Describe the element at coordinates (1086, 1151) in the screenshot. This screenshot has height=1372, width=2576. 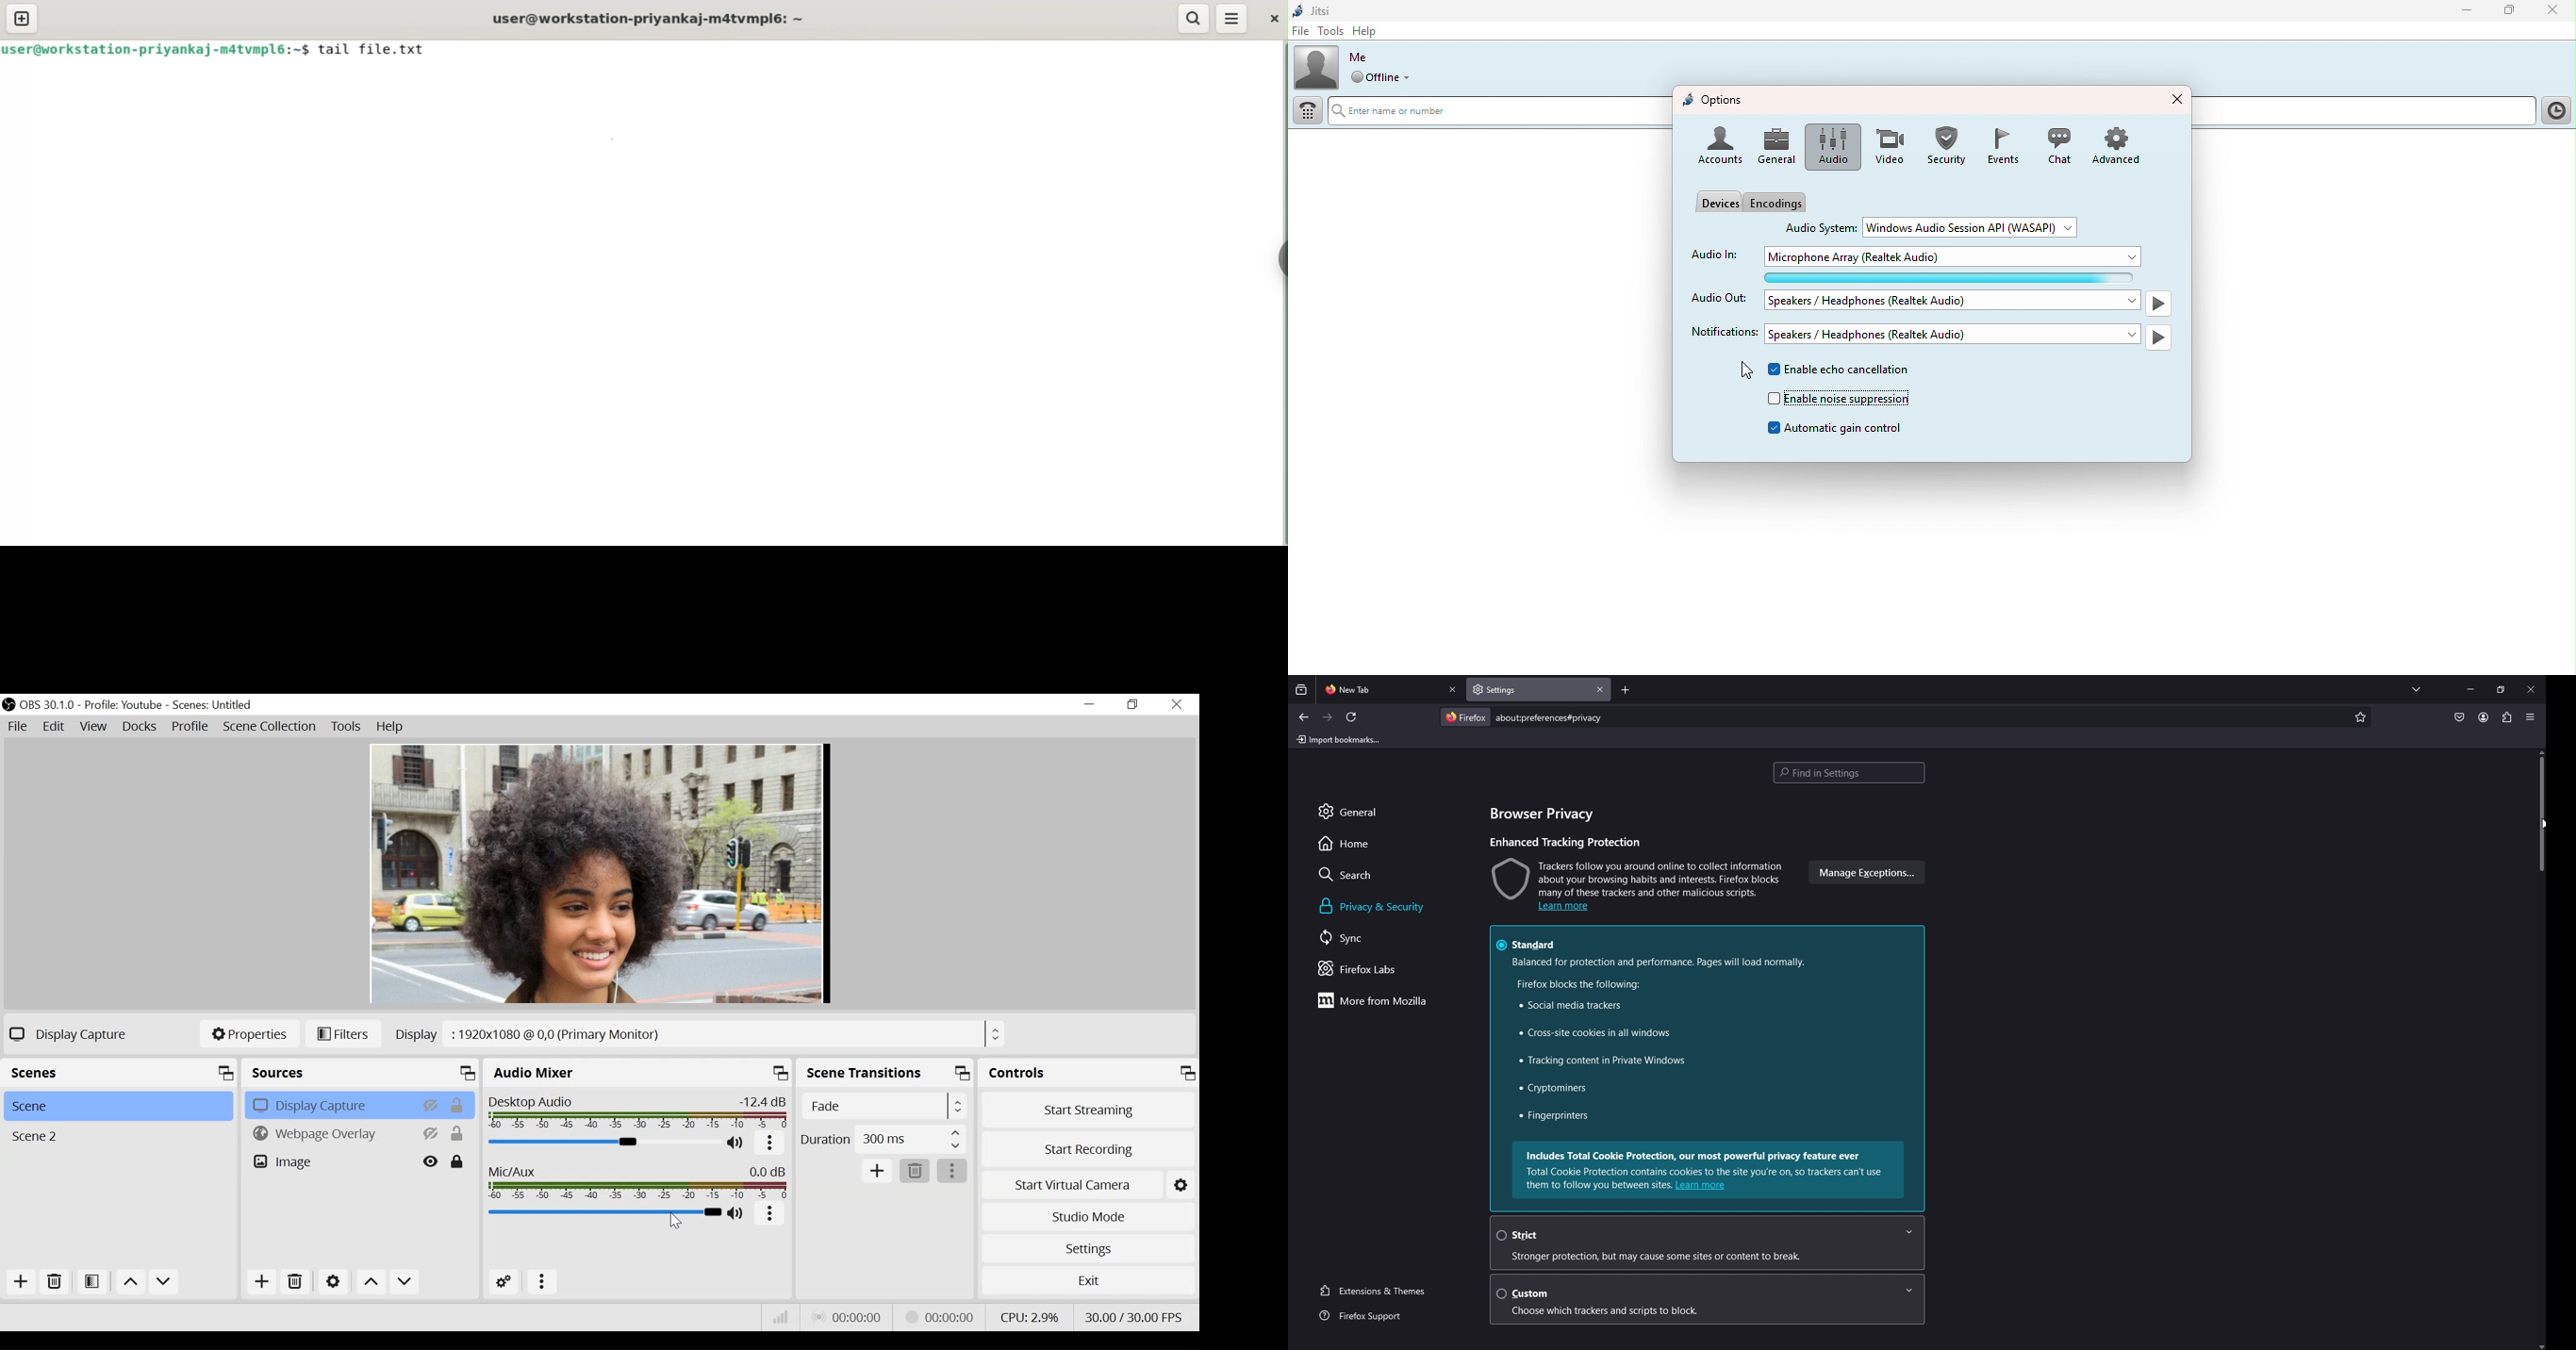
I see `Start Recording` at that location.